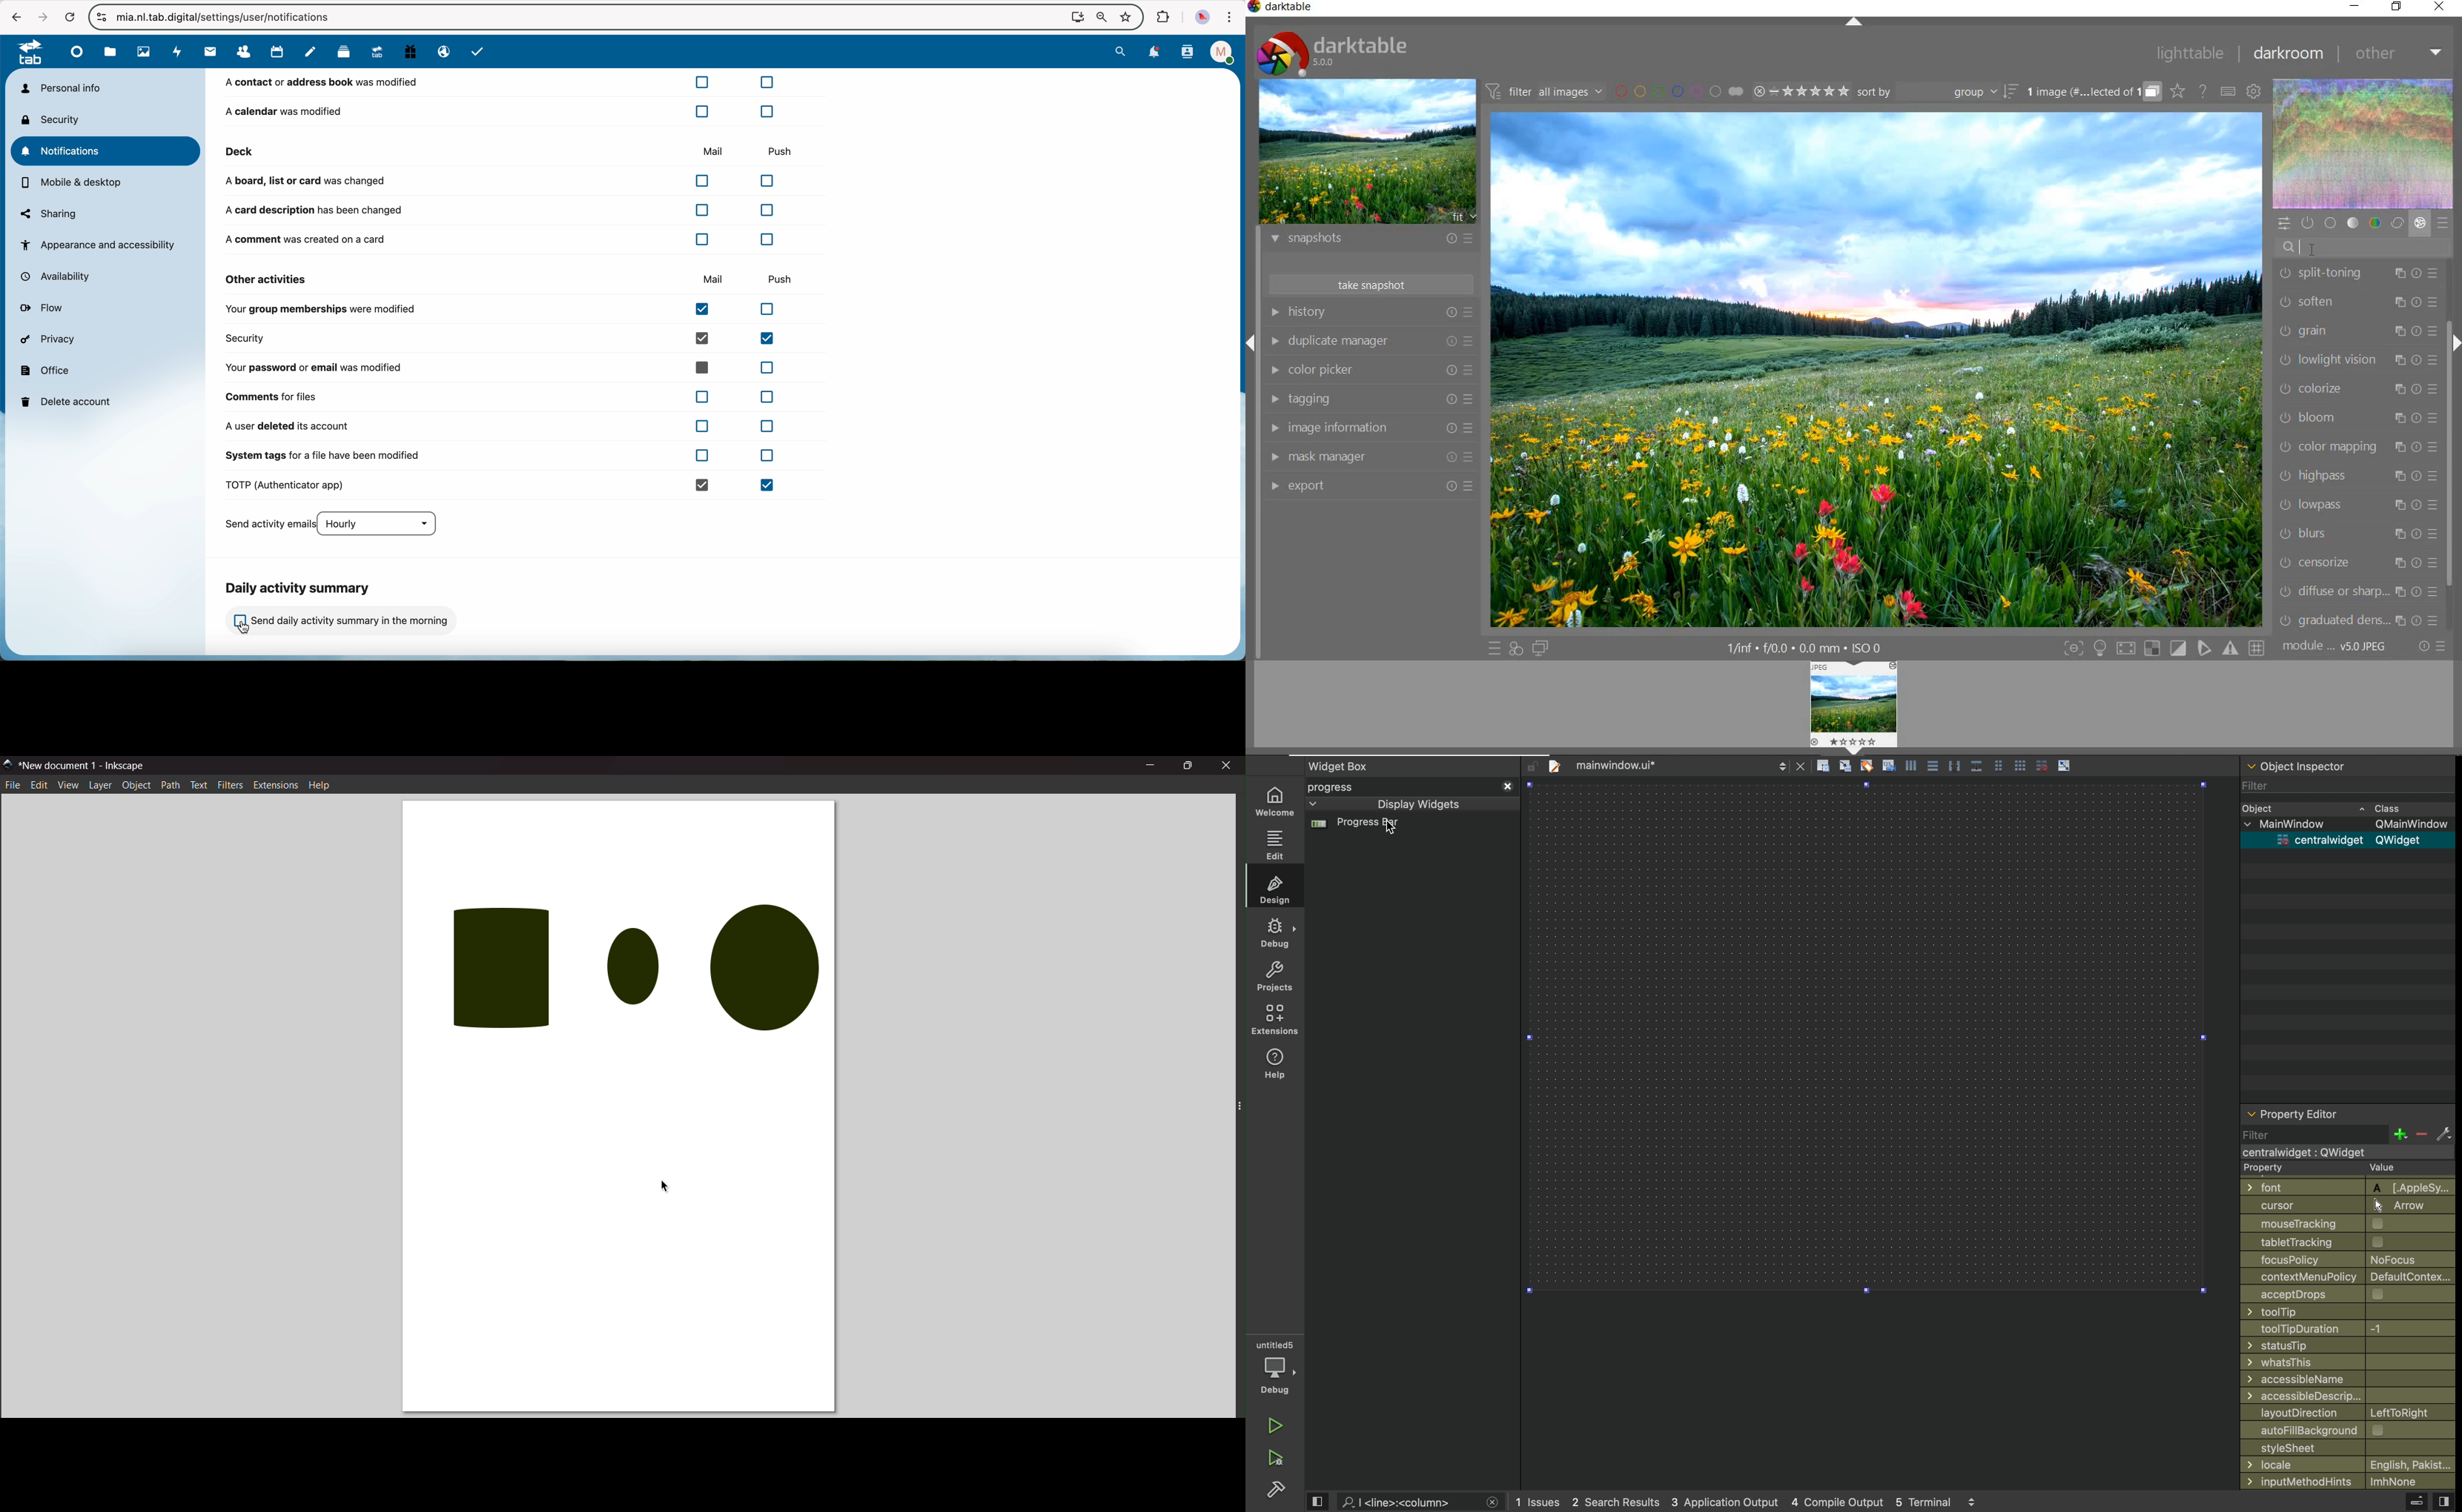  I want to click on Install NExtcloud, so click(1075, 17).